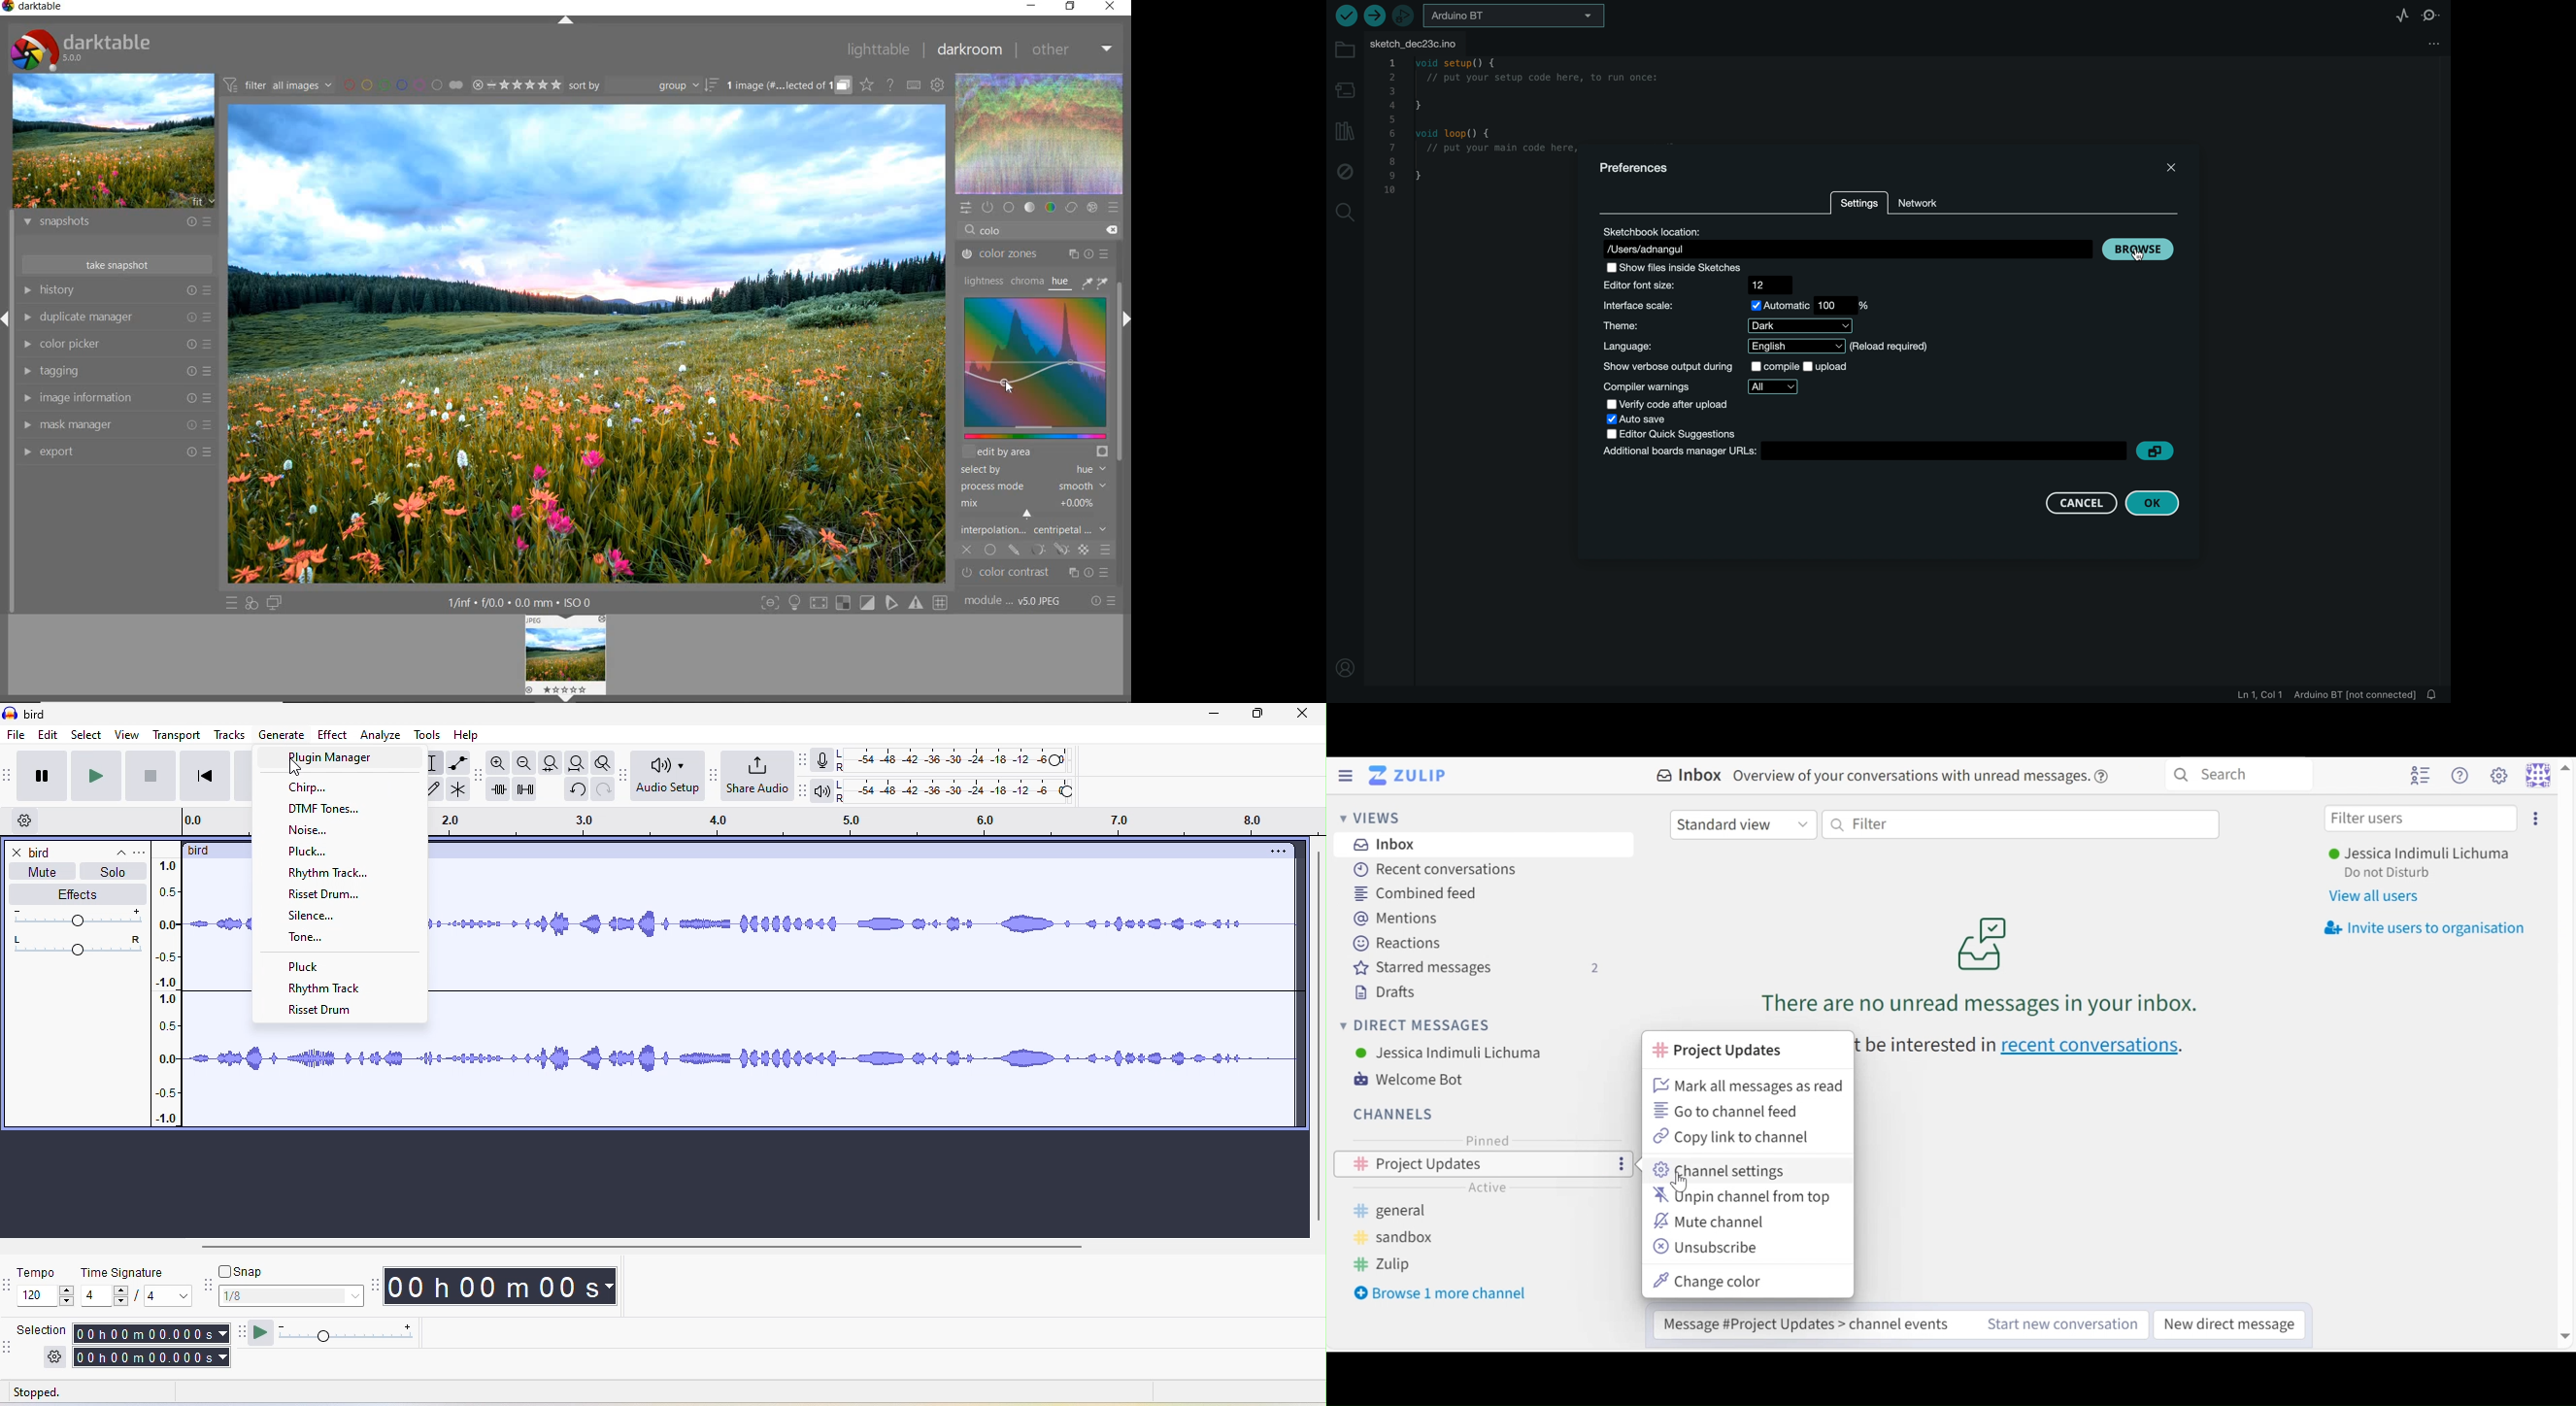  What do you see at coordinates (1036, 256) in the screenshot?
I see `color zones` at bounding box center [1036, 256].